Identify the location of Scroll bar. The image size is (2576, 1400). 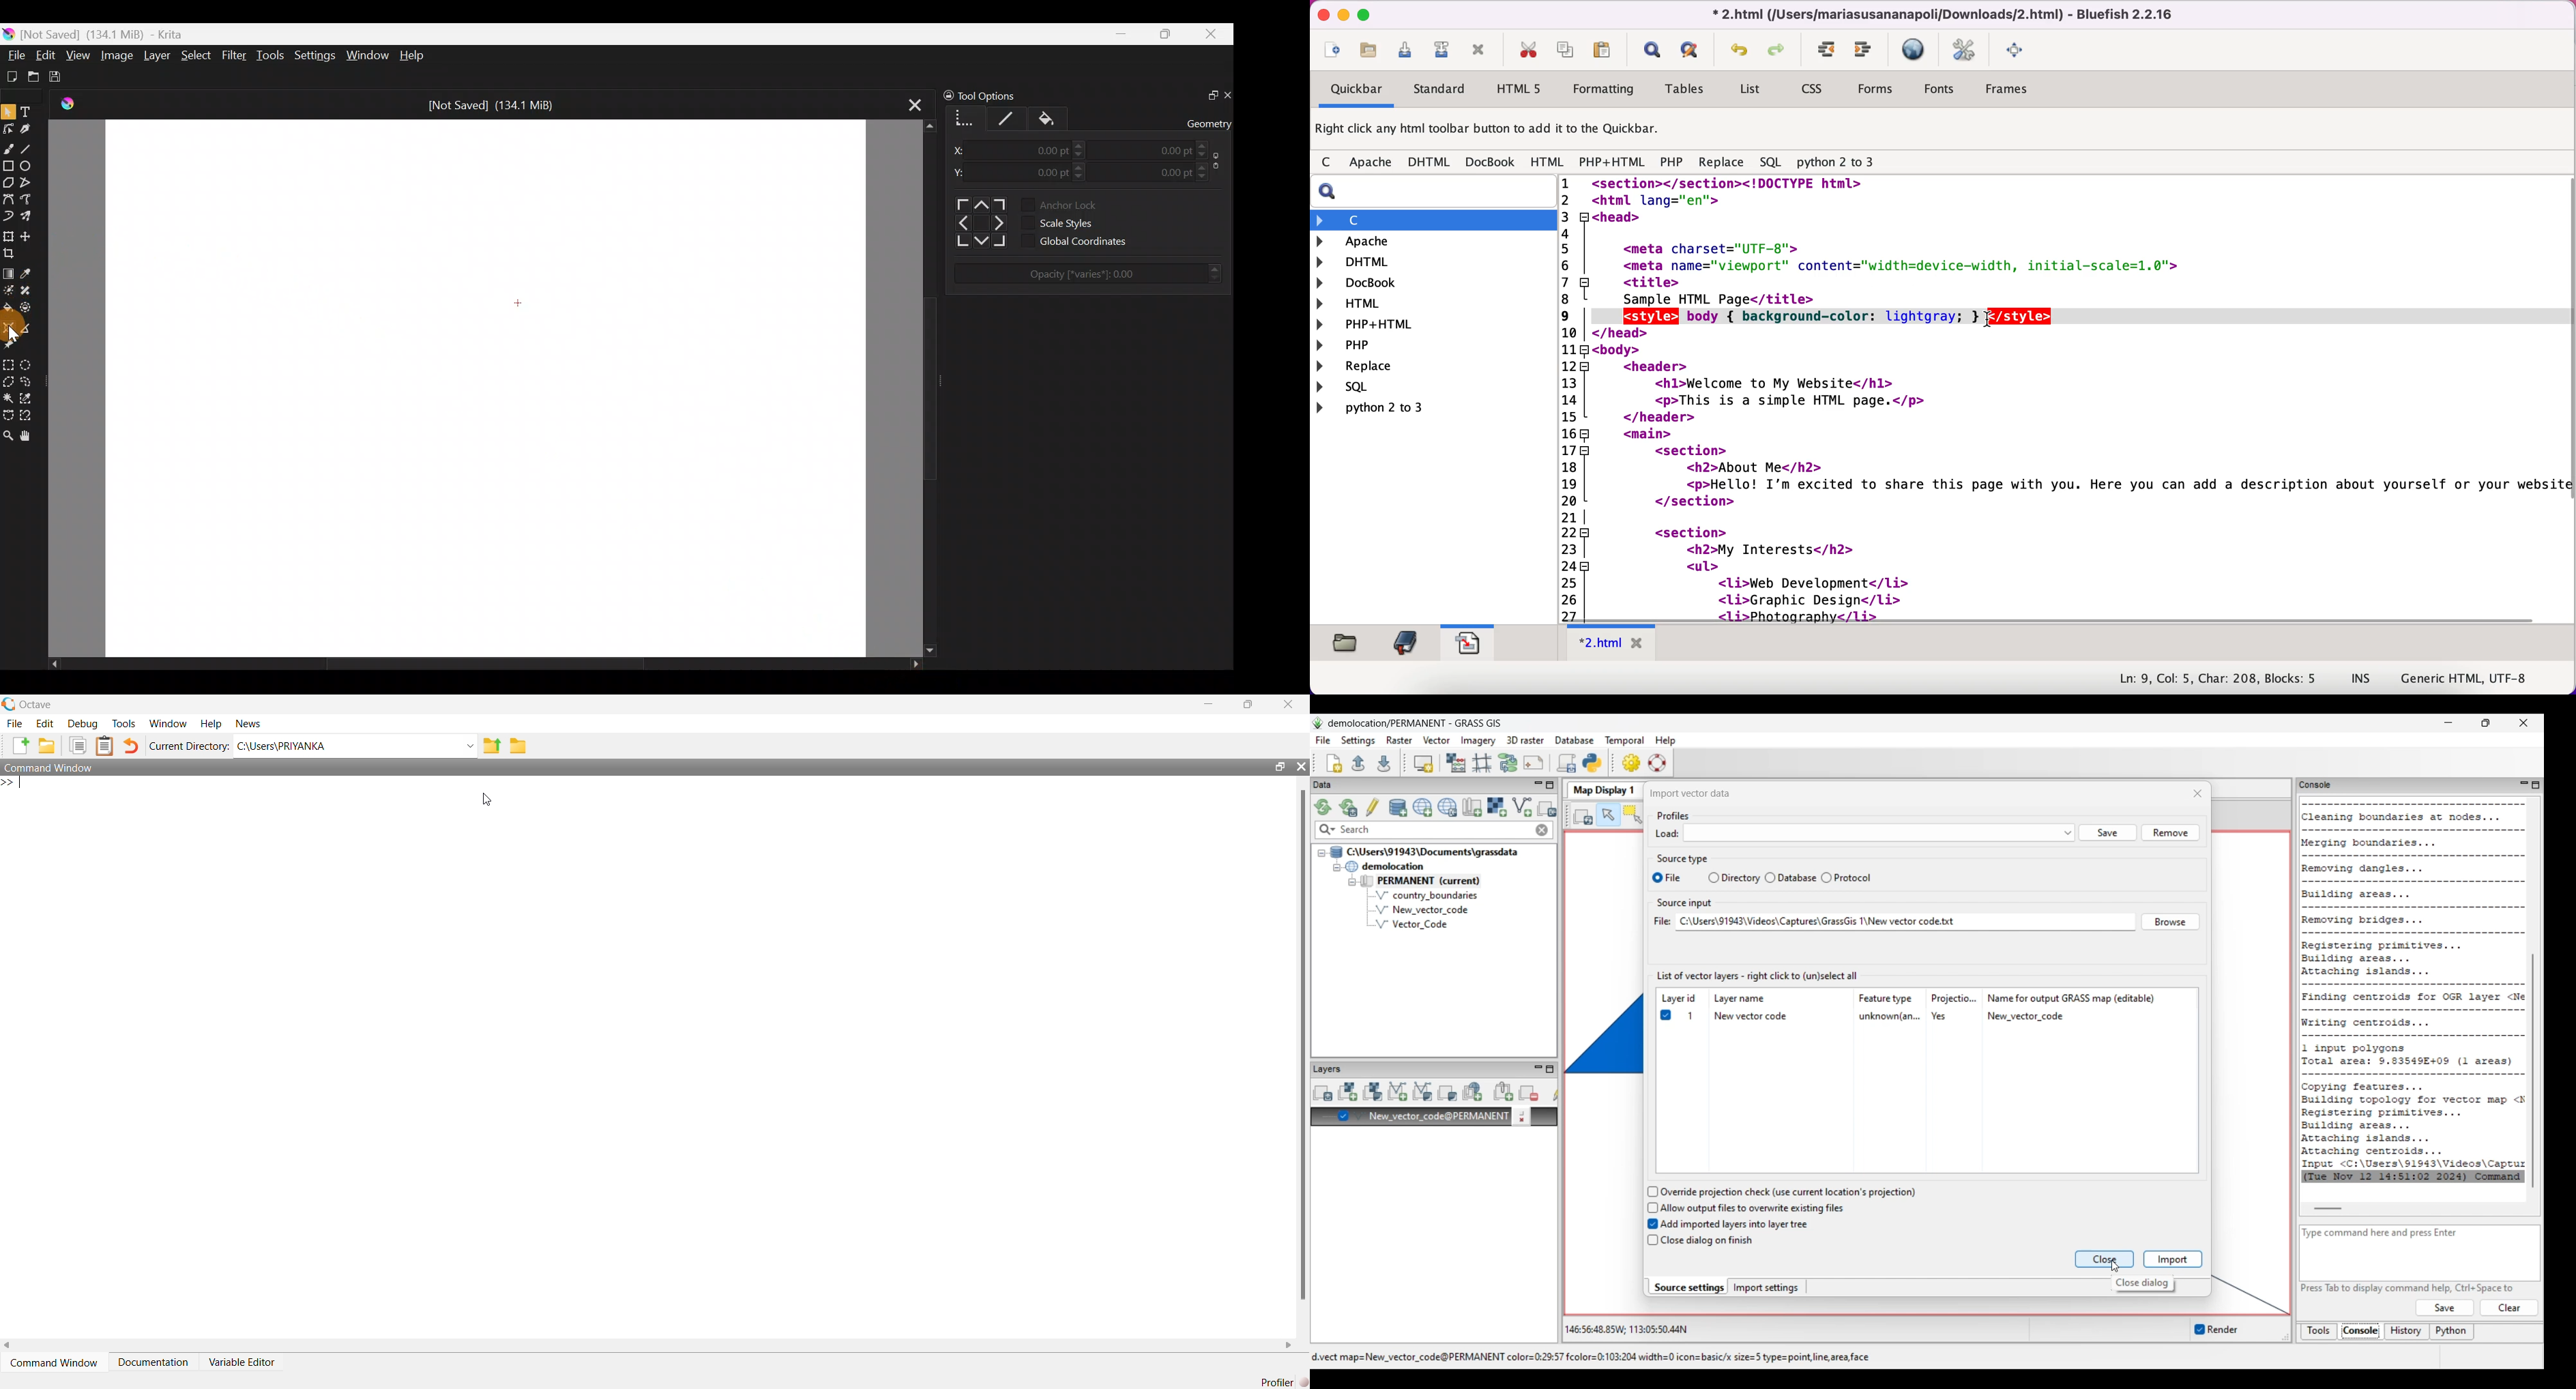
(475, 665).